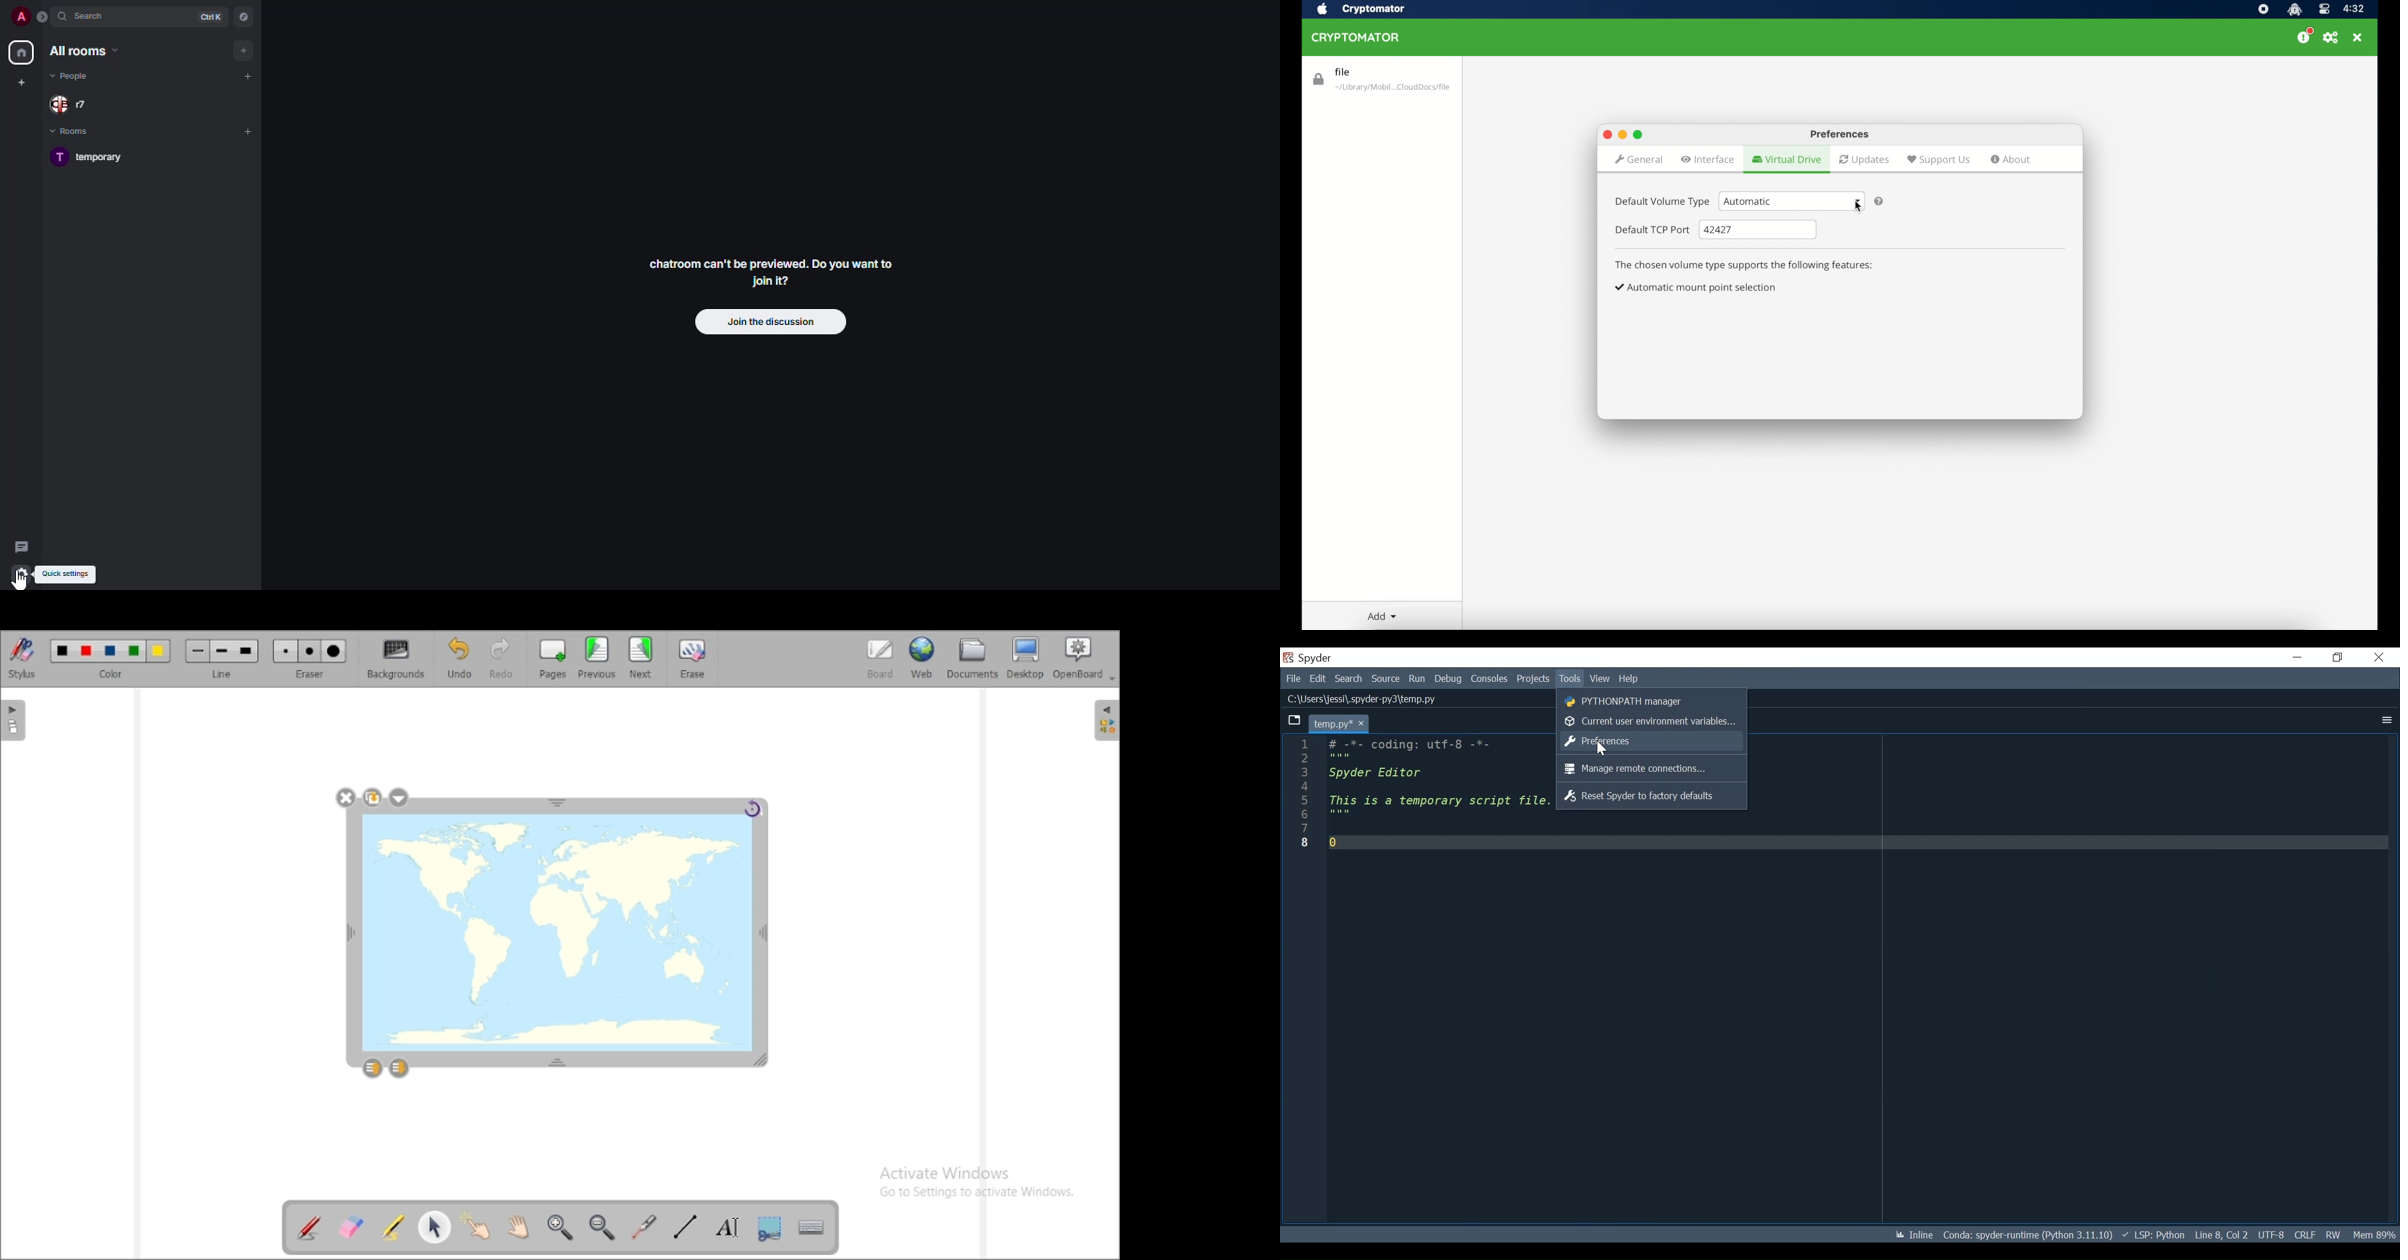  Describe the element at coordinates (1303, 794) in the screenshot. I see `line numbers` at that location.